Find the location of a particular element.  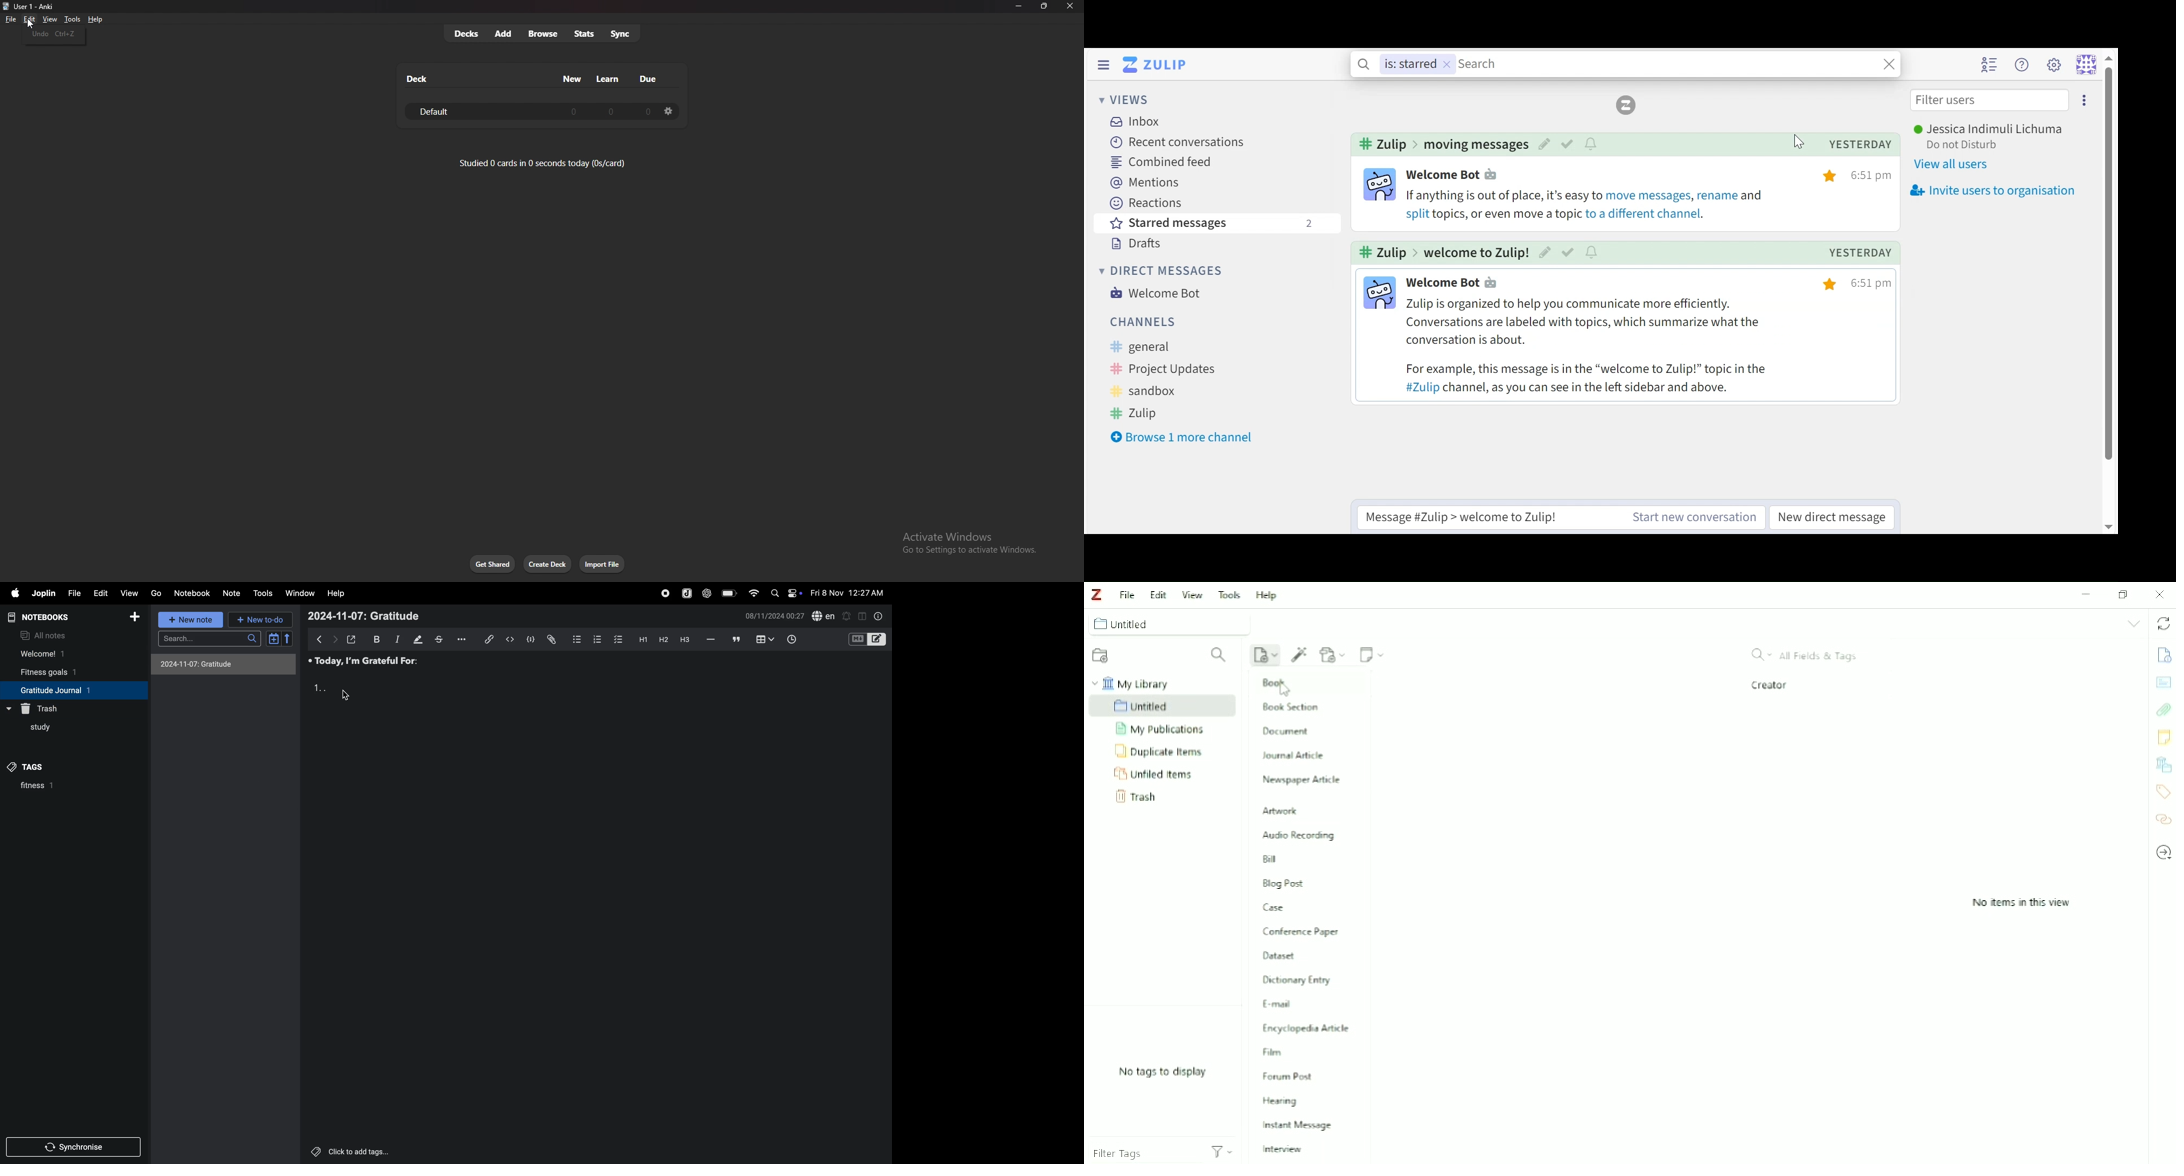

Reply to message is located at coordinates (1481, 517).